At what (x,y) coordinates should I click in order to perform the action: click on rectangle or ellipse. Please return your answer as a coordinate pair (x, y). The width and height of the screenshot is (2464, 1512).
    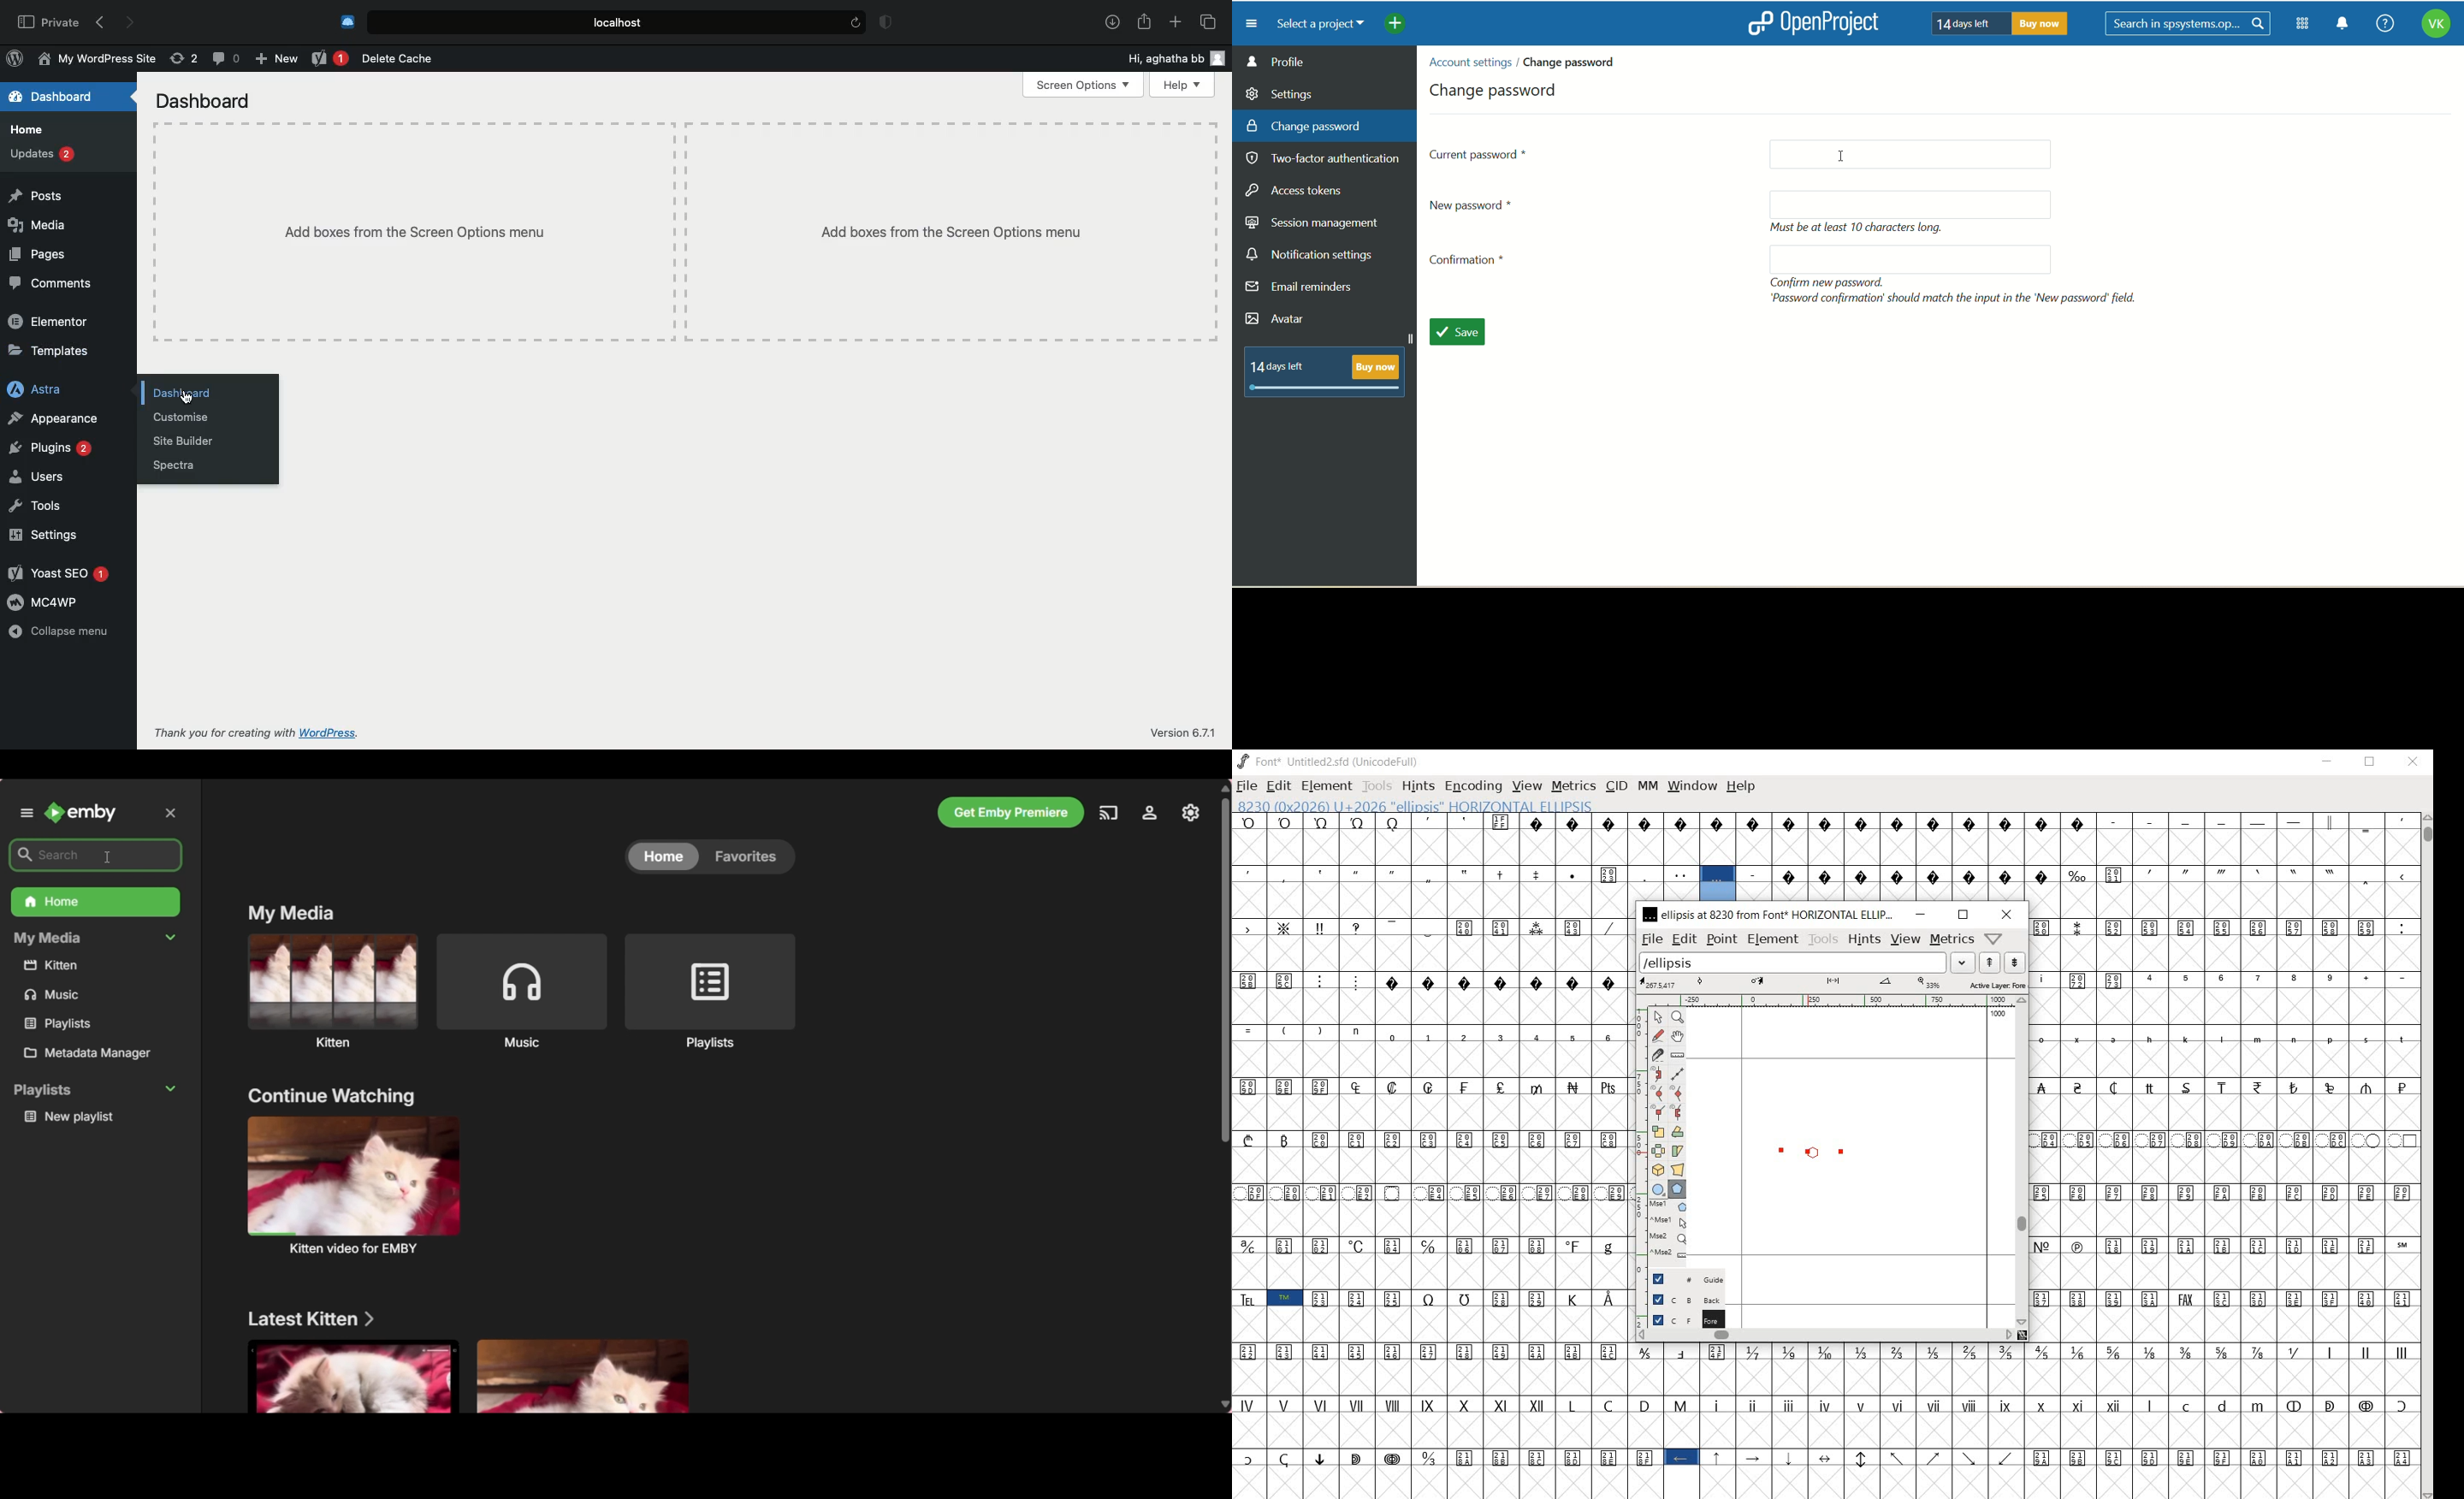
    Looking at the image, I should click on (1655, 1188).